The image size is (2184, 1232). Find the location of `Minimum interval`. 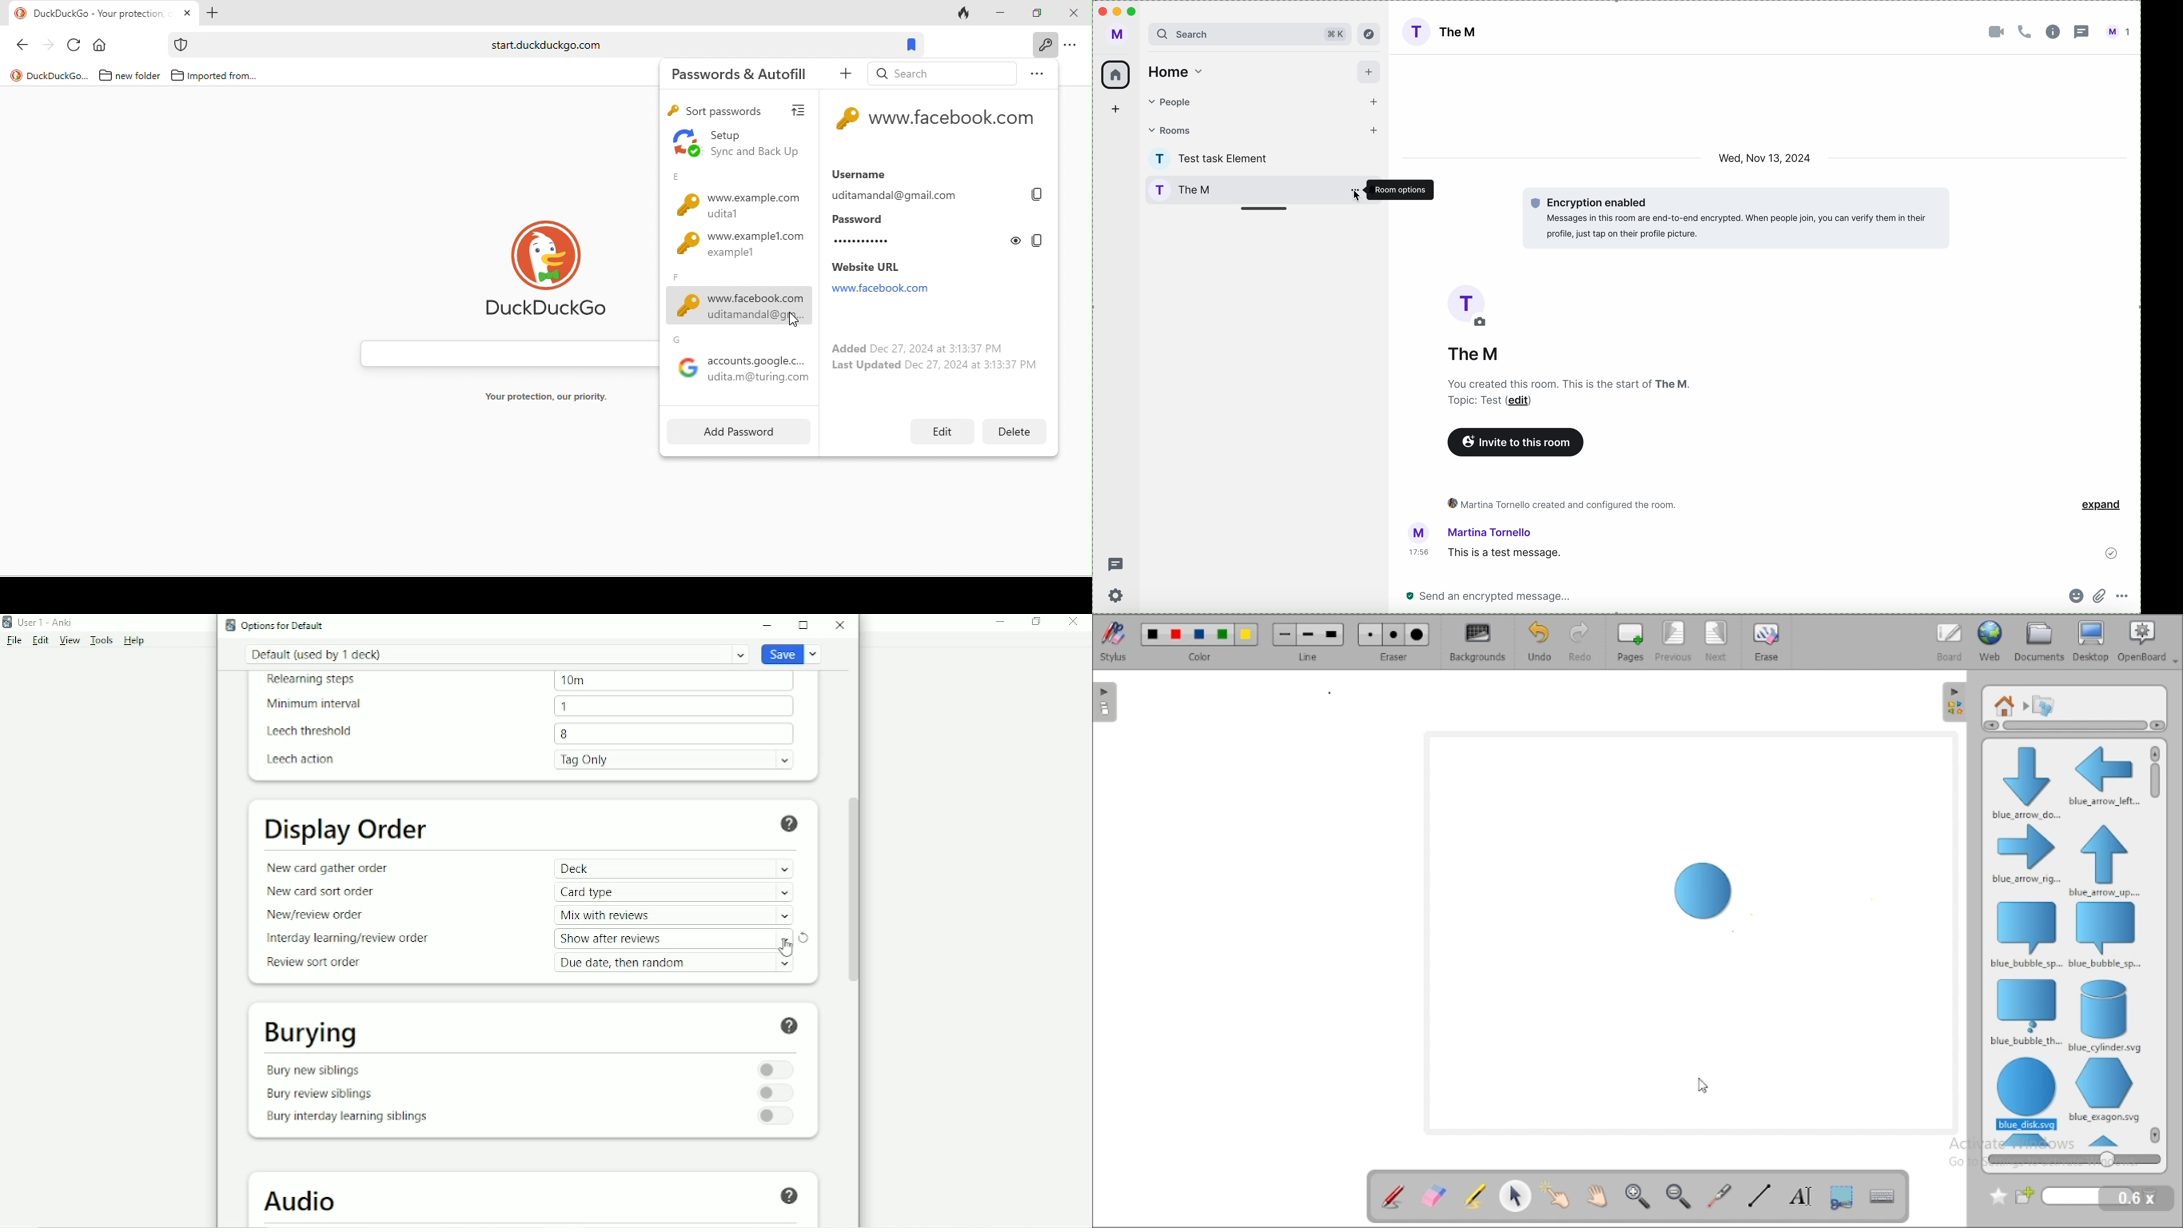

Minimum interval is located at coordinates (313, 704).